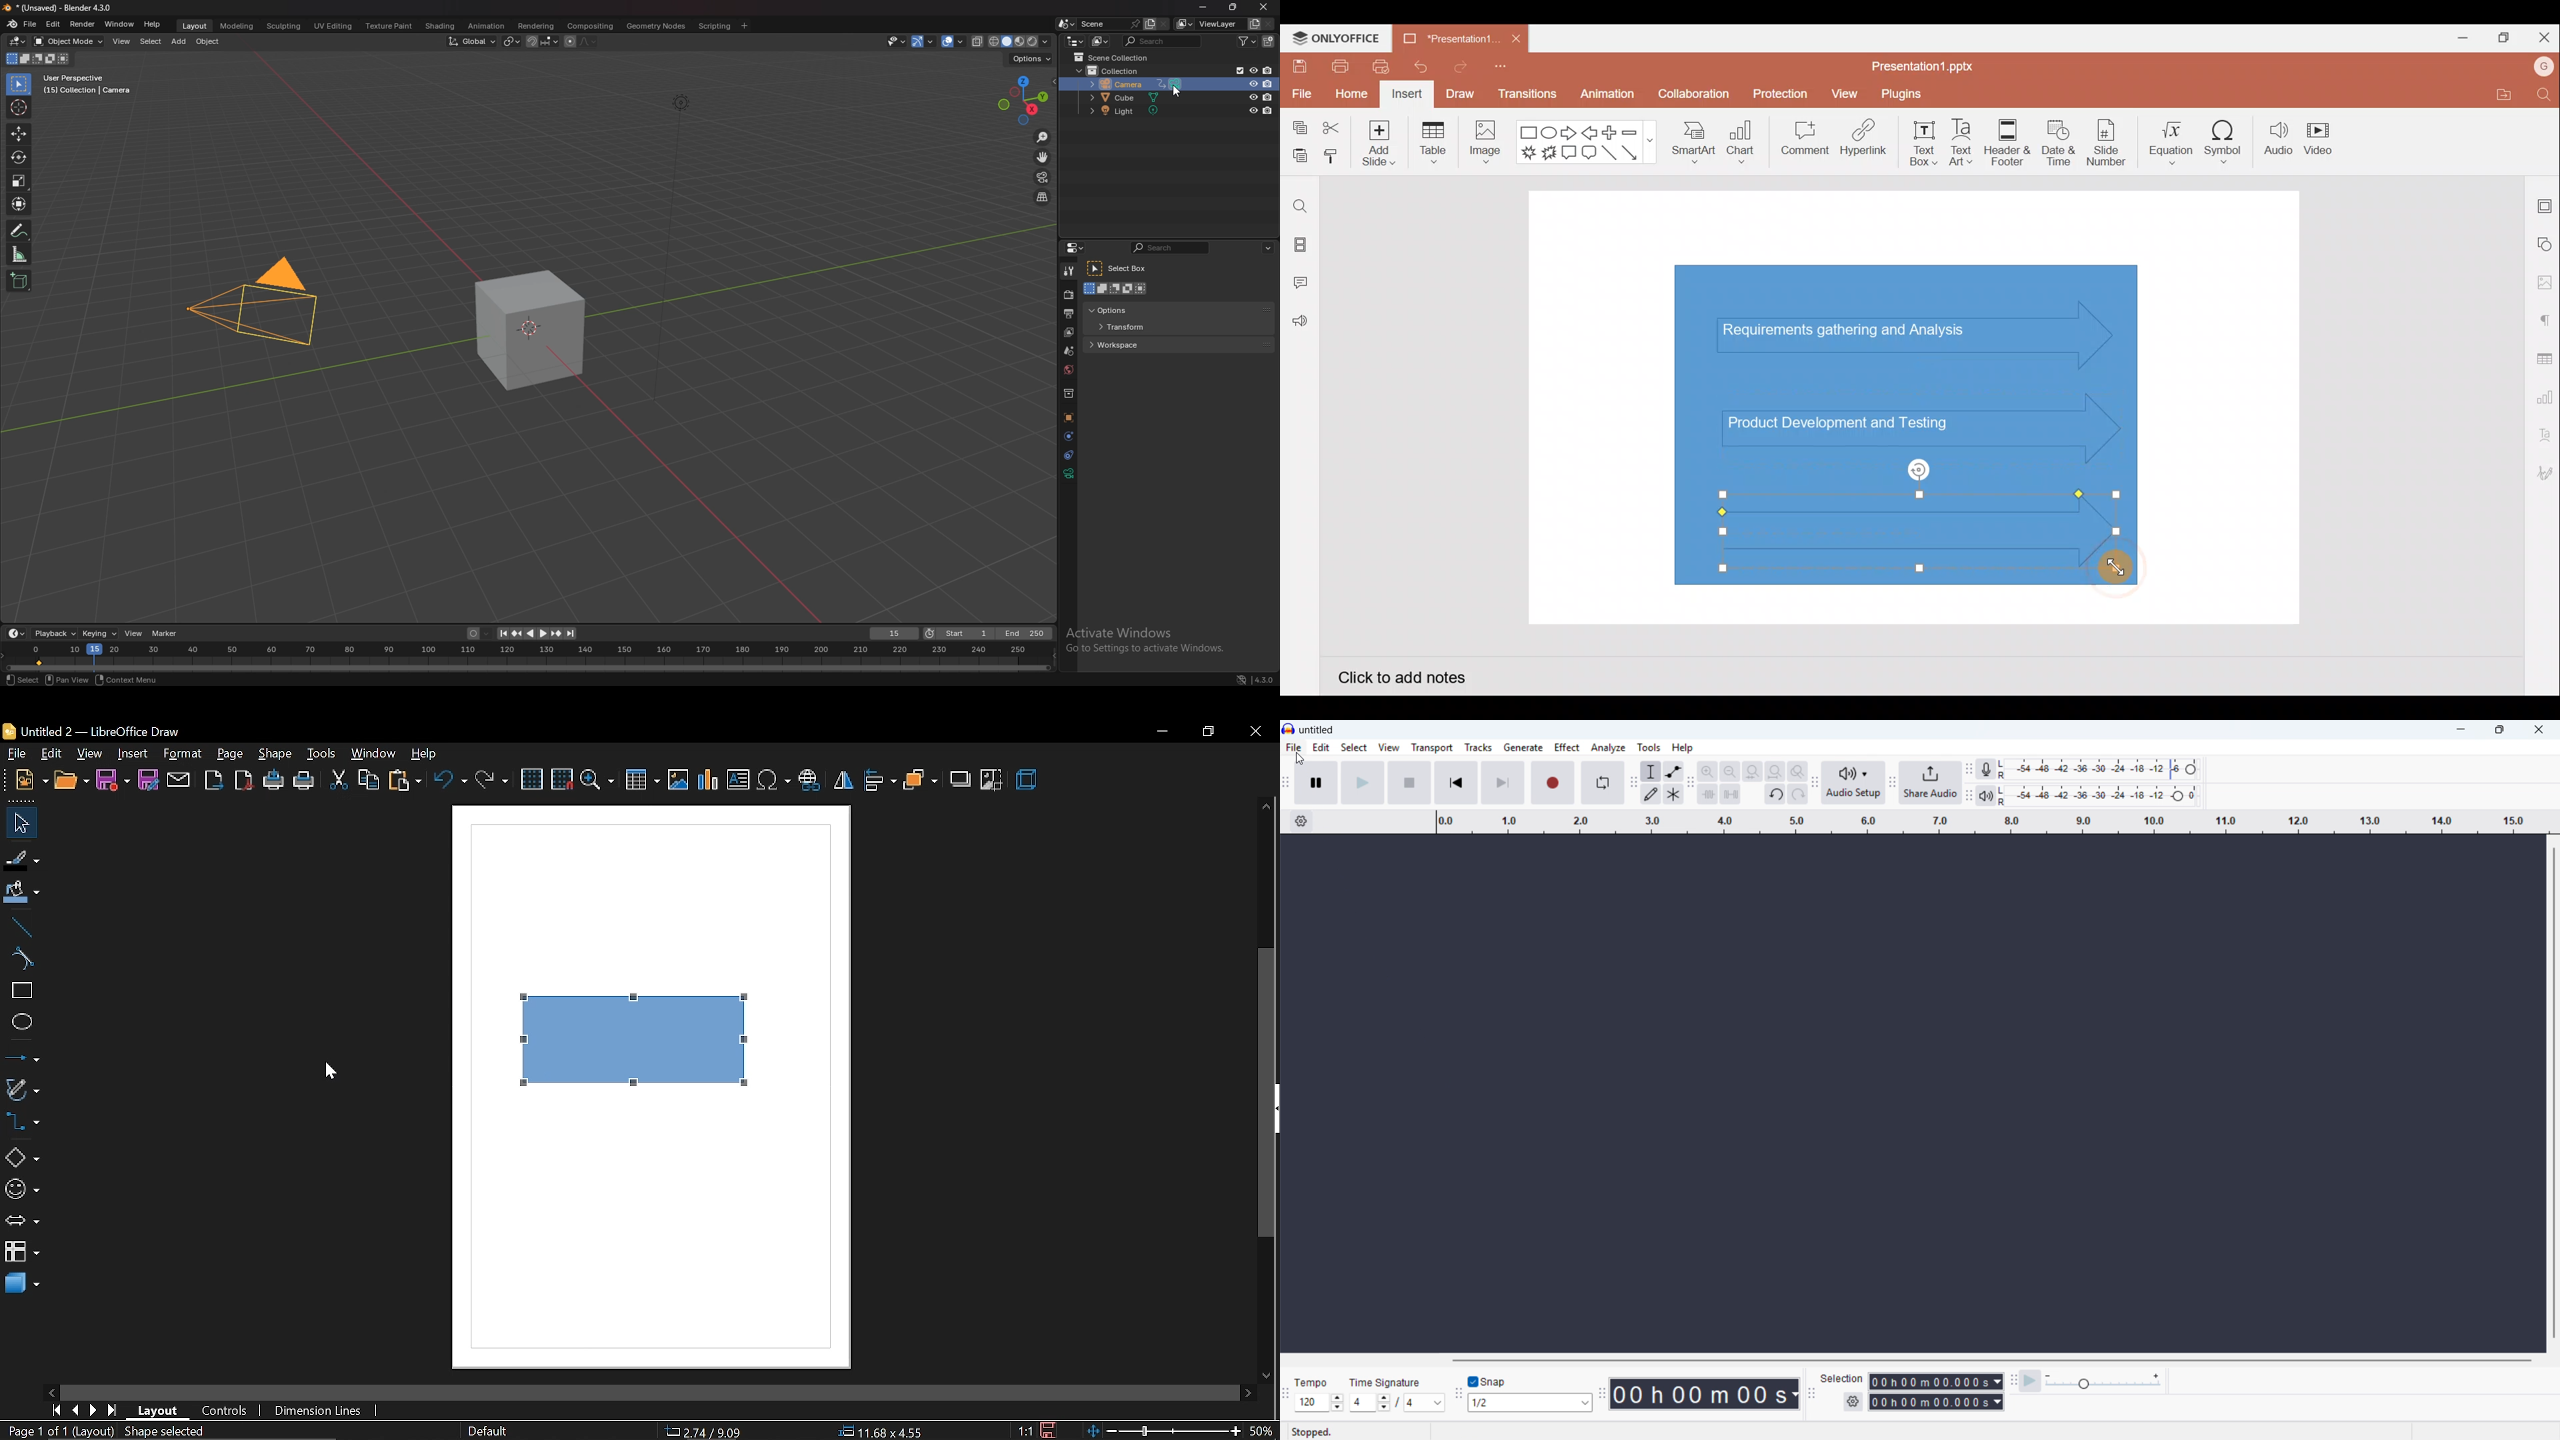  Describe the element at coordinates (70, 780) in the screenshot. I see `open` at that location.